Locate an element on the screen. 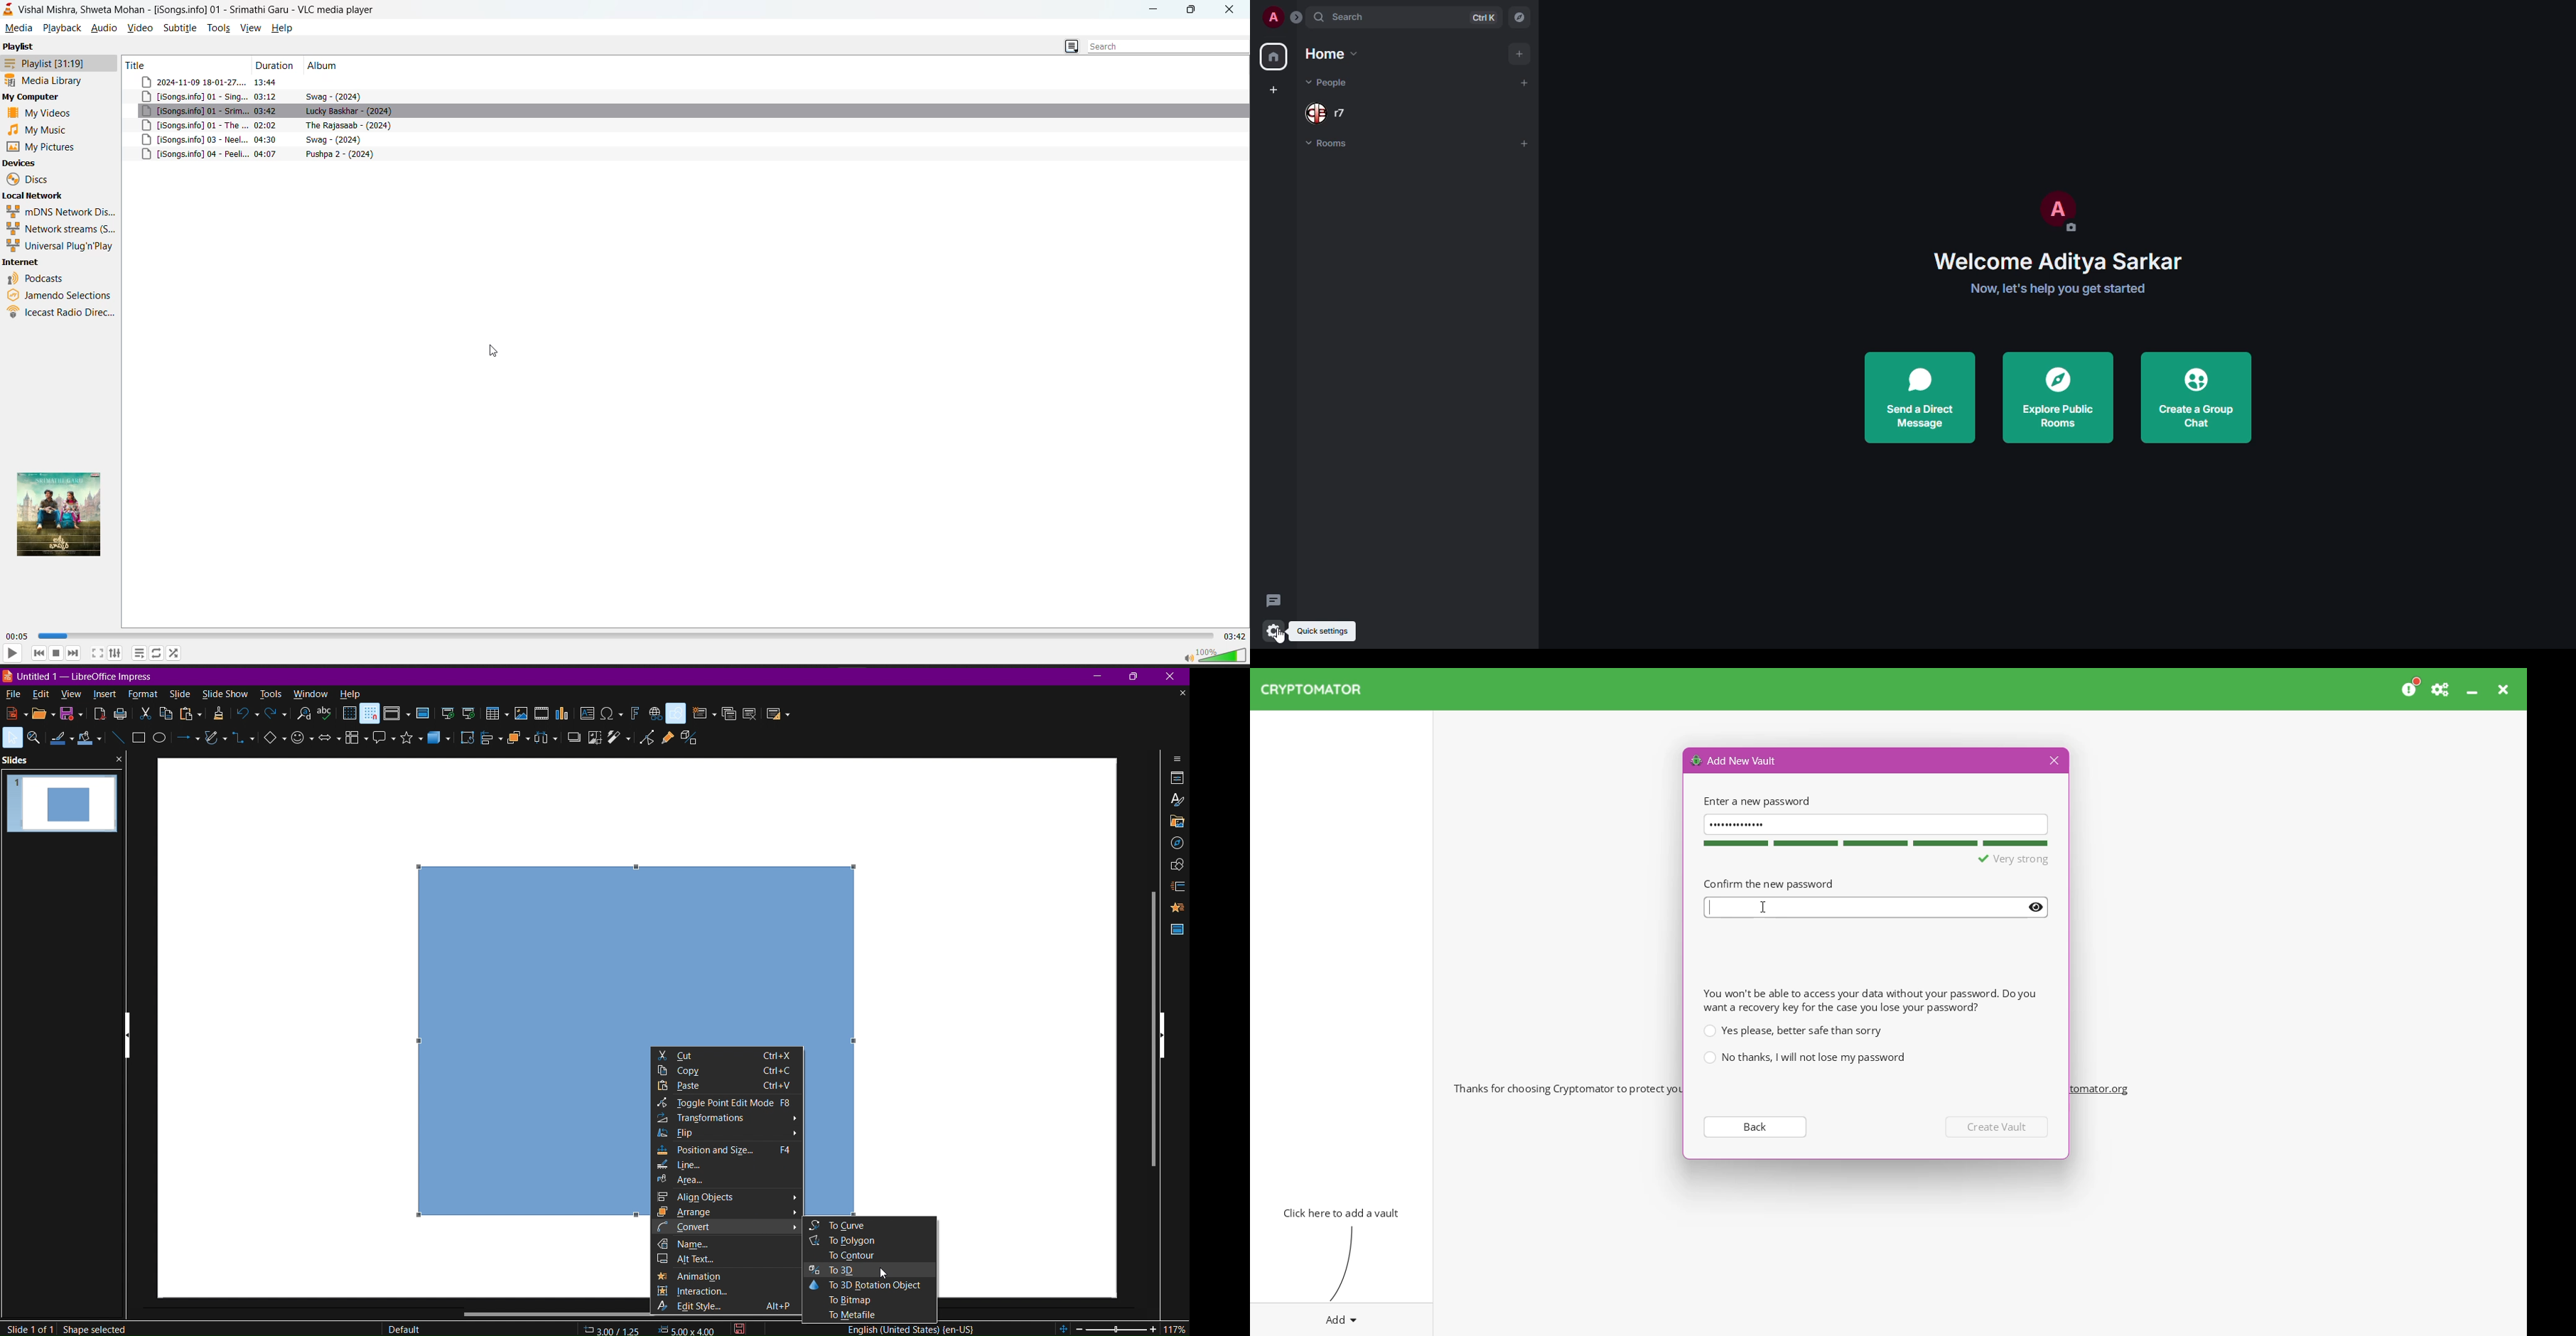 The height and width of the screenshot is (1344, 2576). close pane is located at coordinates (118, 760).